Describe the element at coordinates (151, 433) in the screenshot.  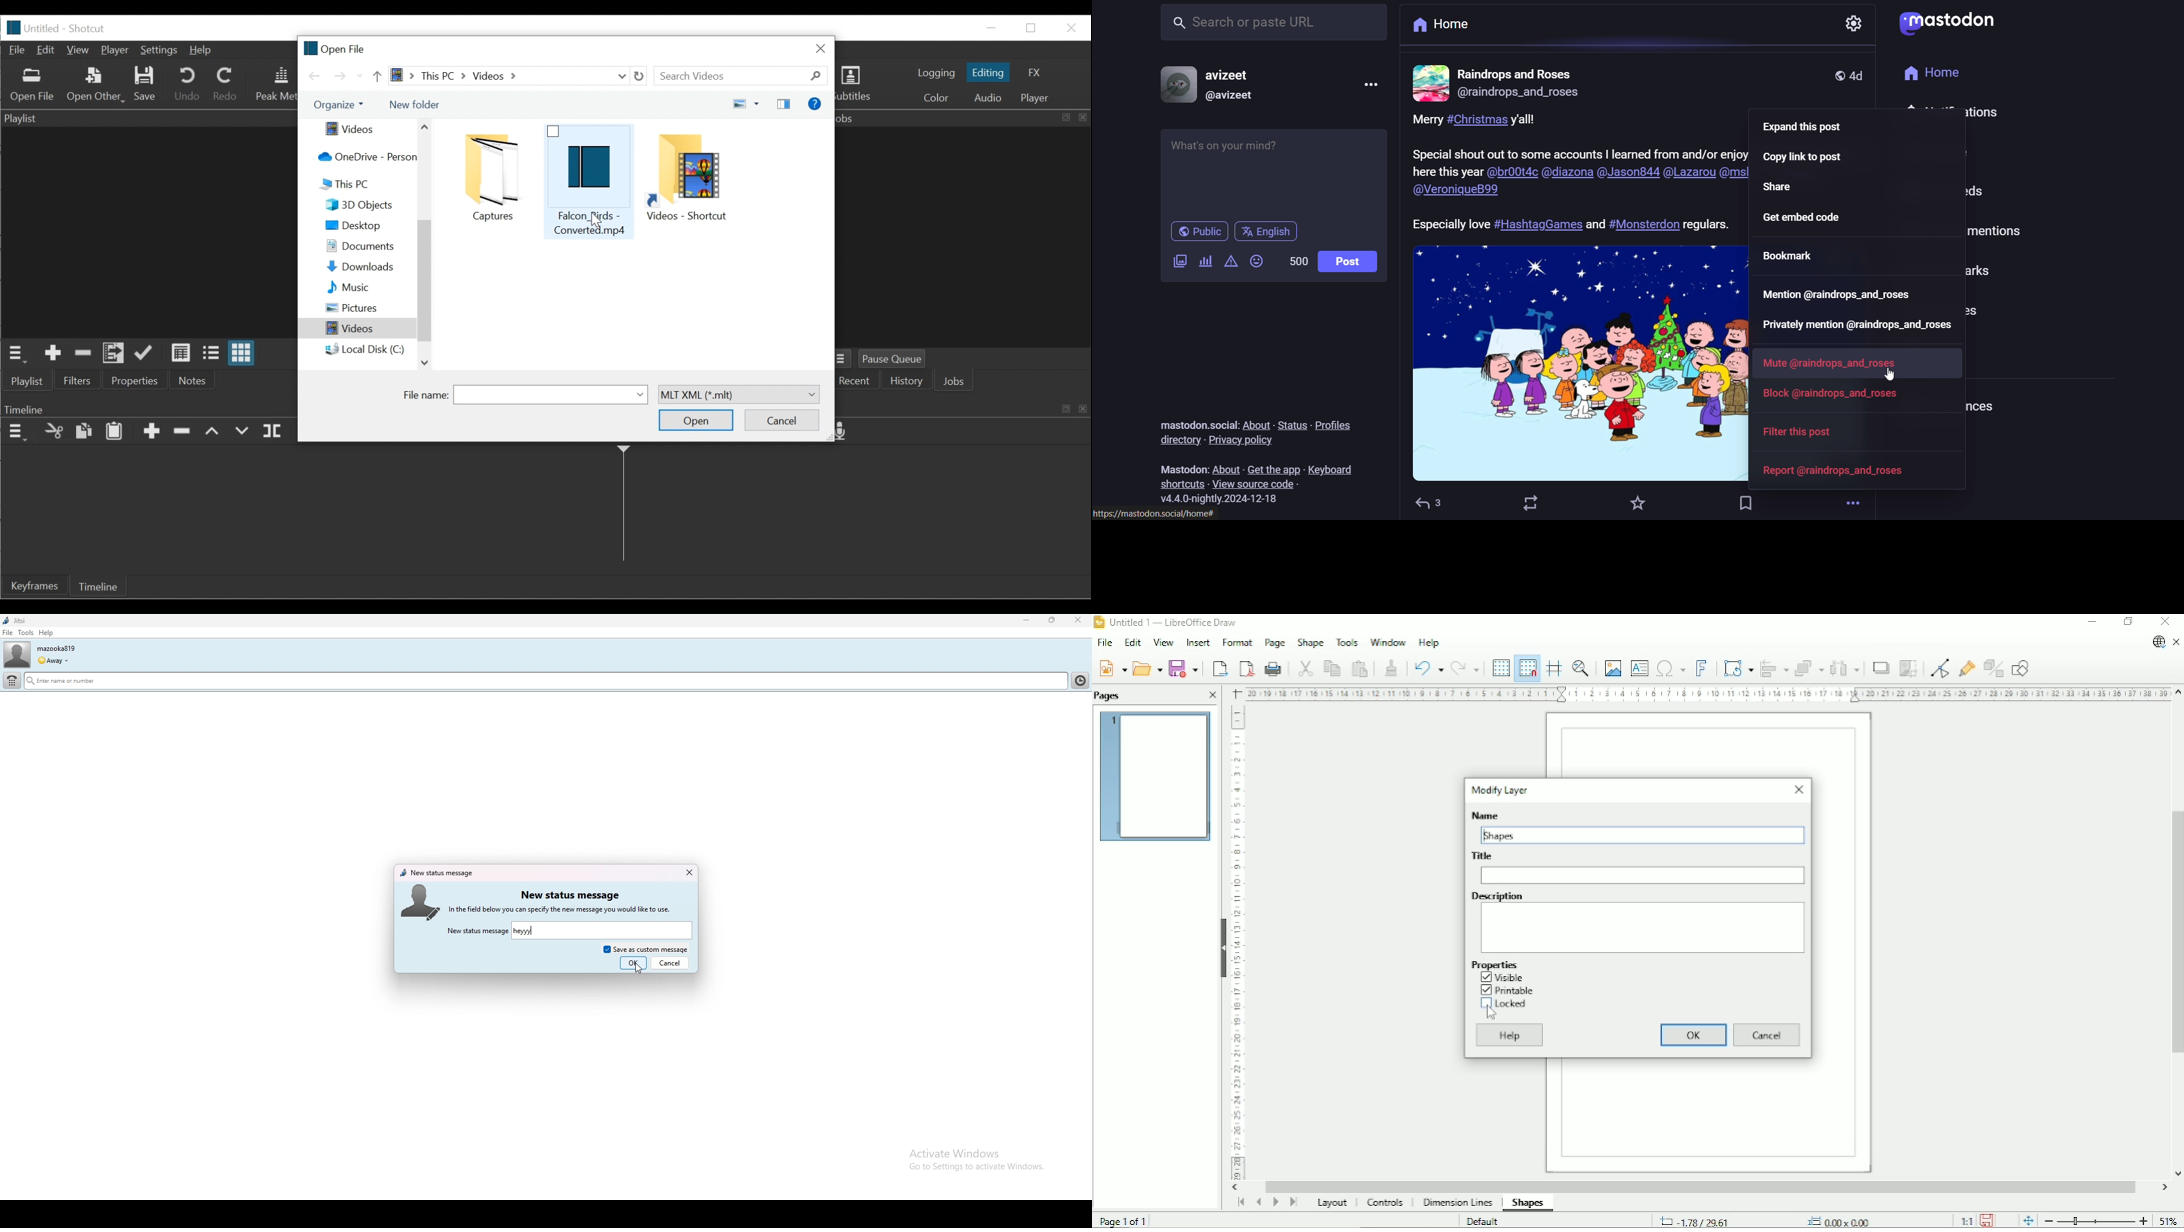
I see `Append` at that location.